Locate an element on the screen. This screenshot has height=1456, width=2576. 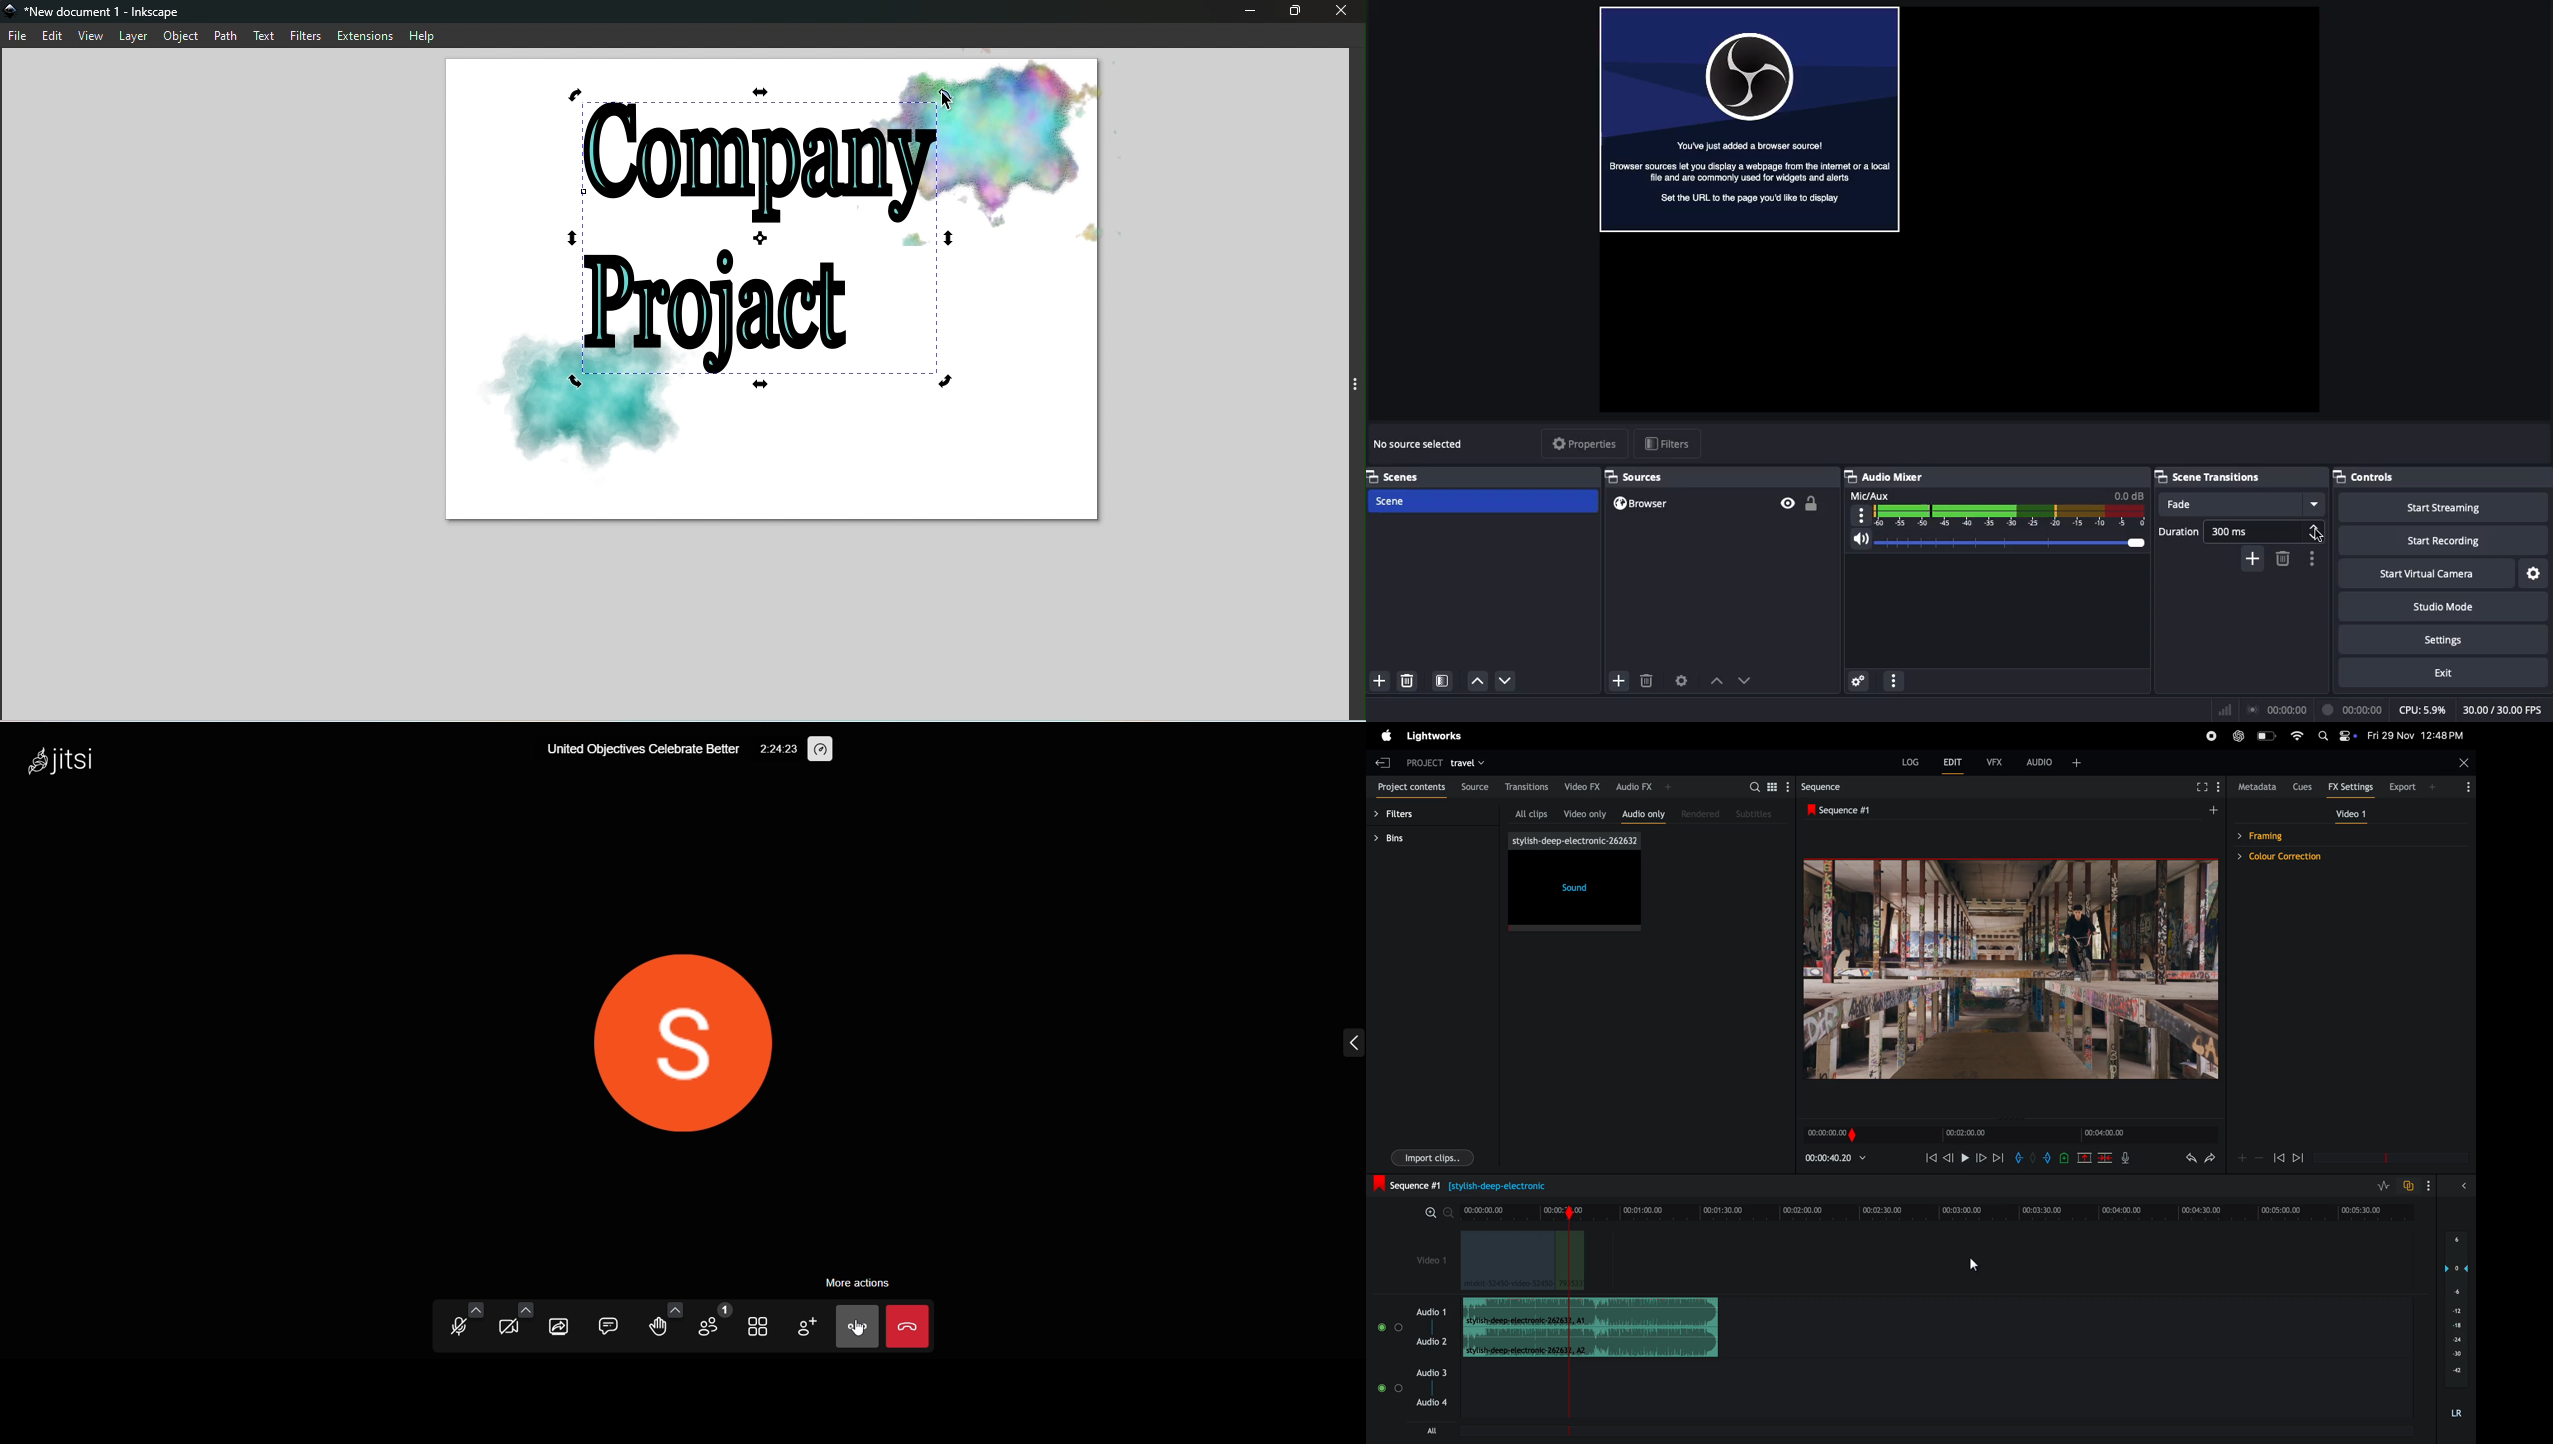
sequence #1 is located at coordinates (1846, 811).